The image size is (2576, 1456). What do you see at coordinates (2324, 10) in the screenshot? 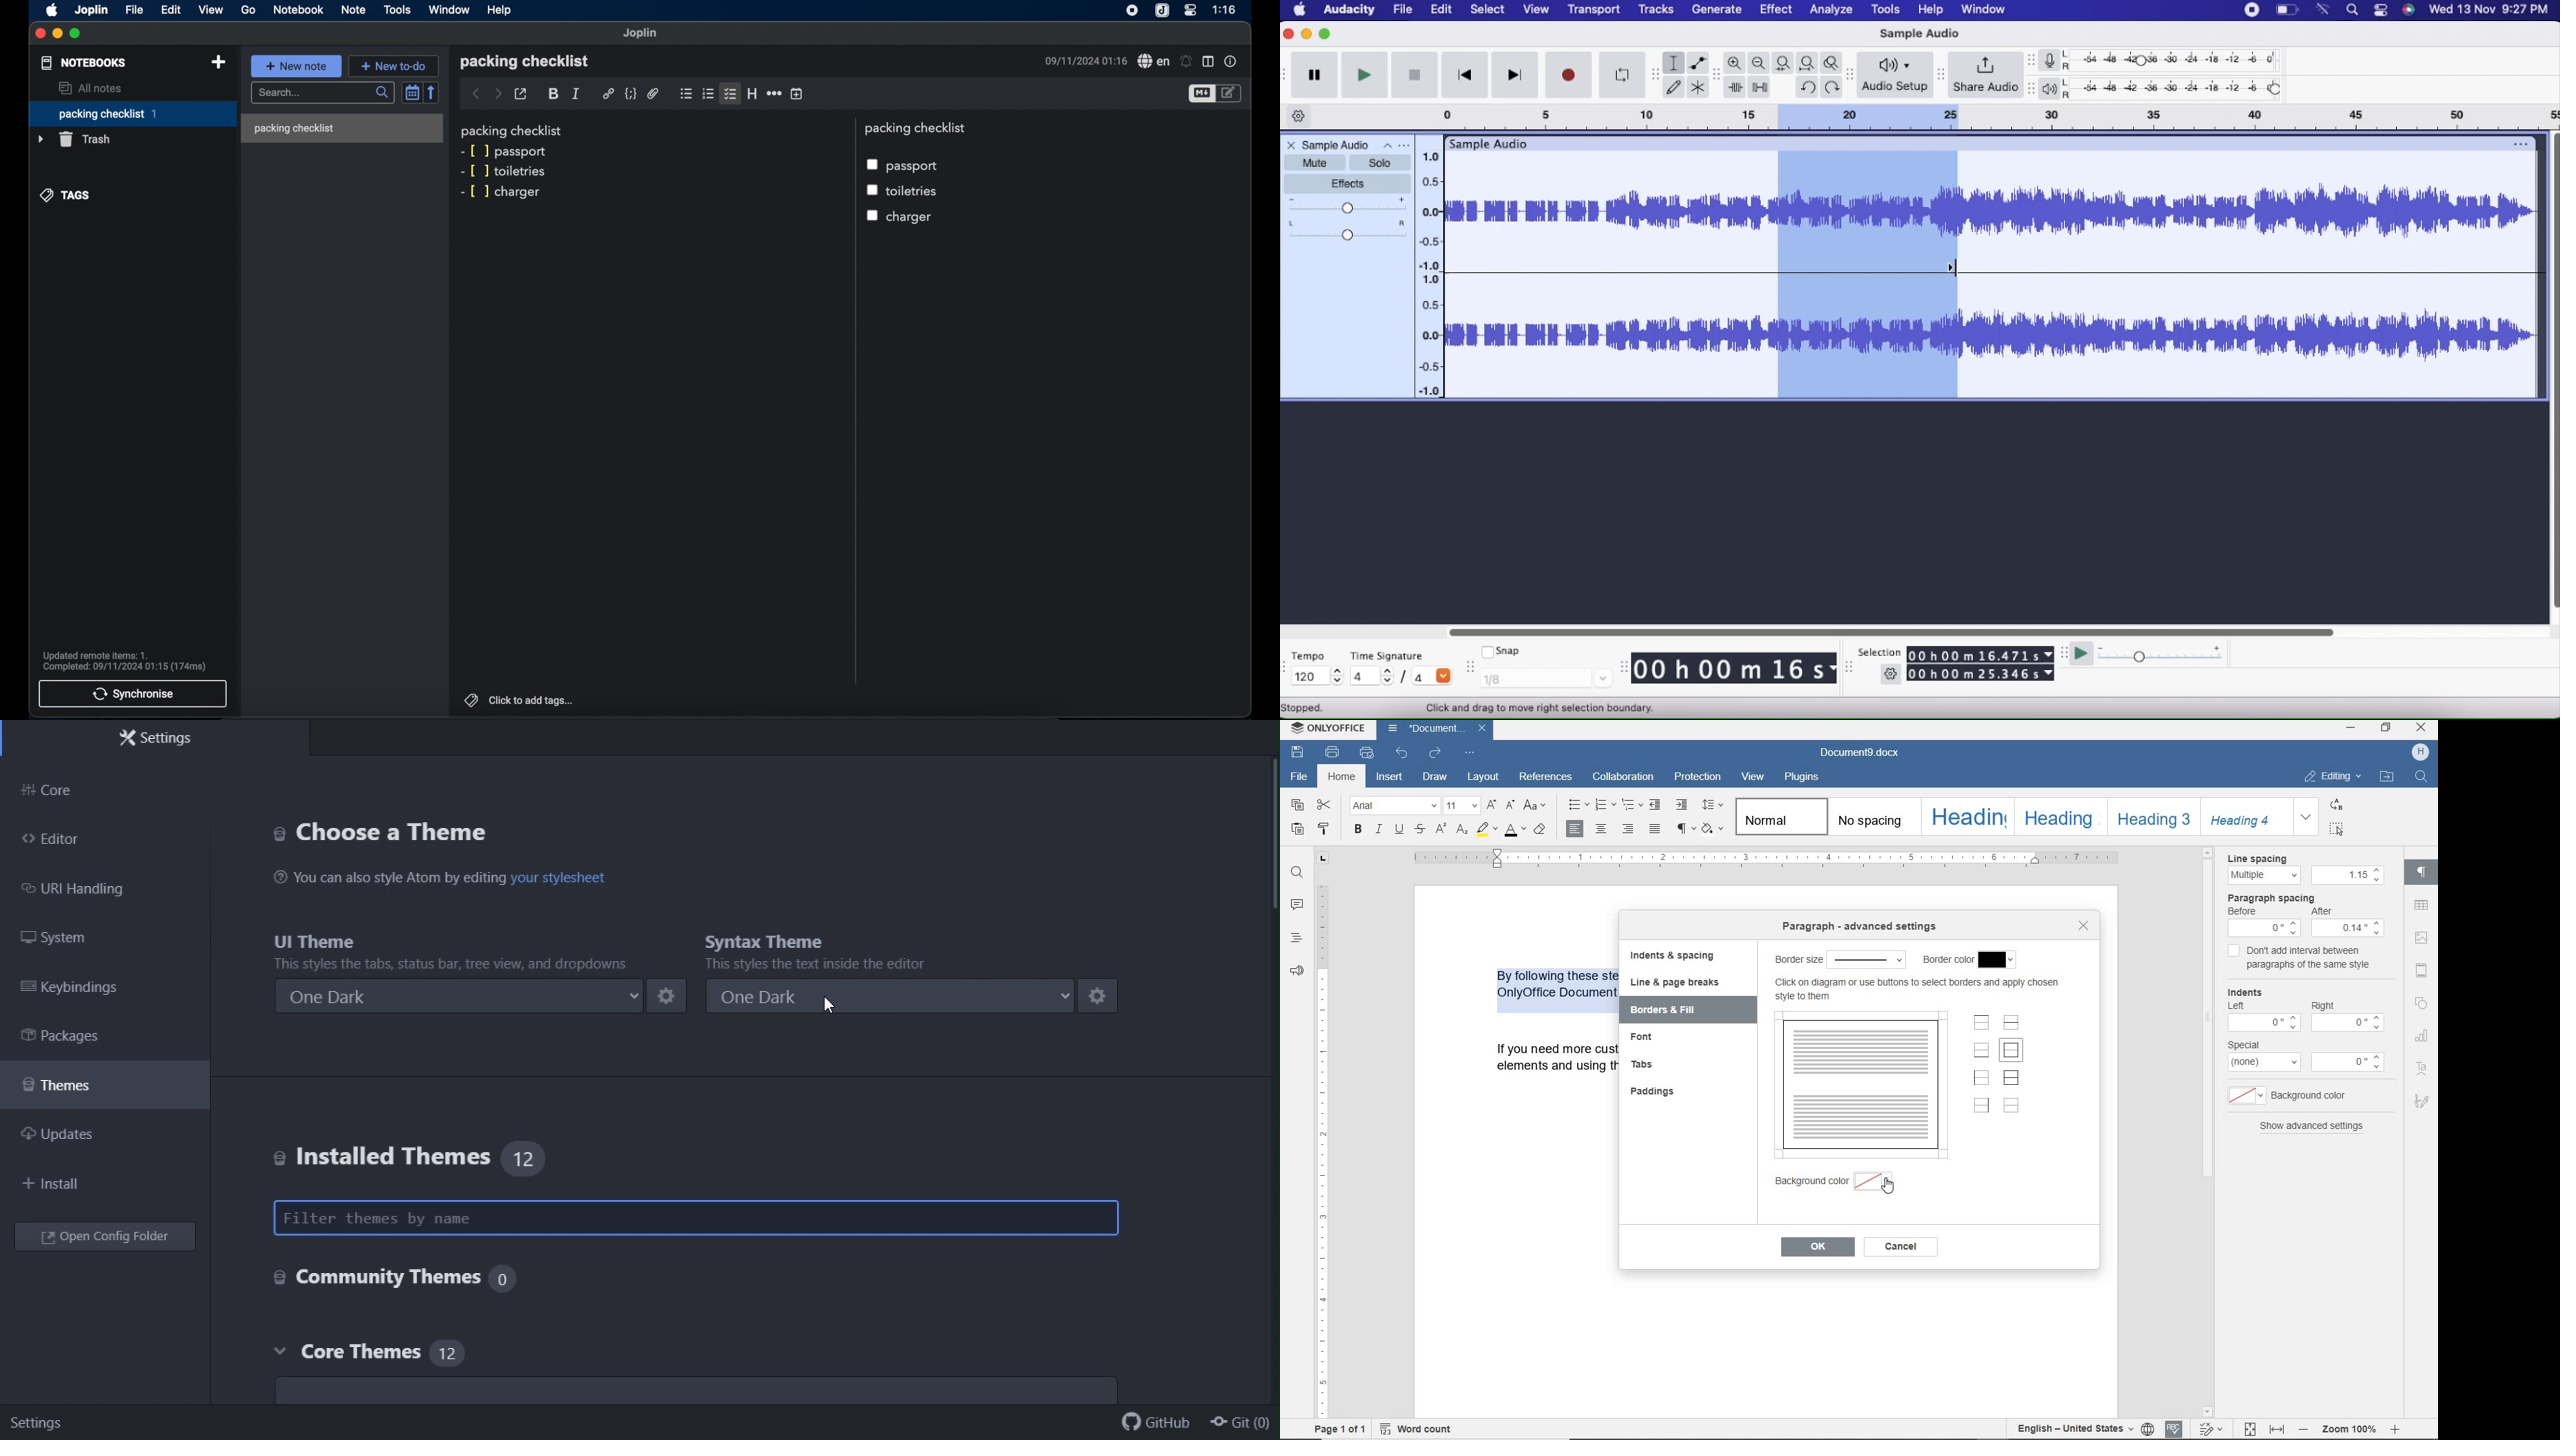
I see `network` at bounding box center [2324, 10].